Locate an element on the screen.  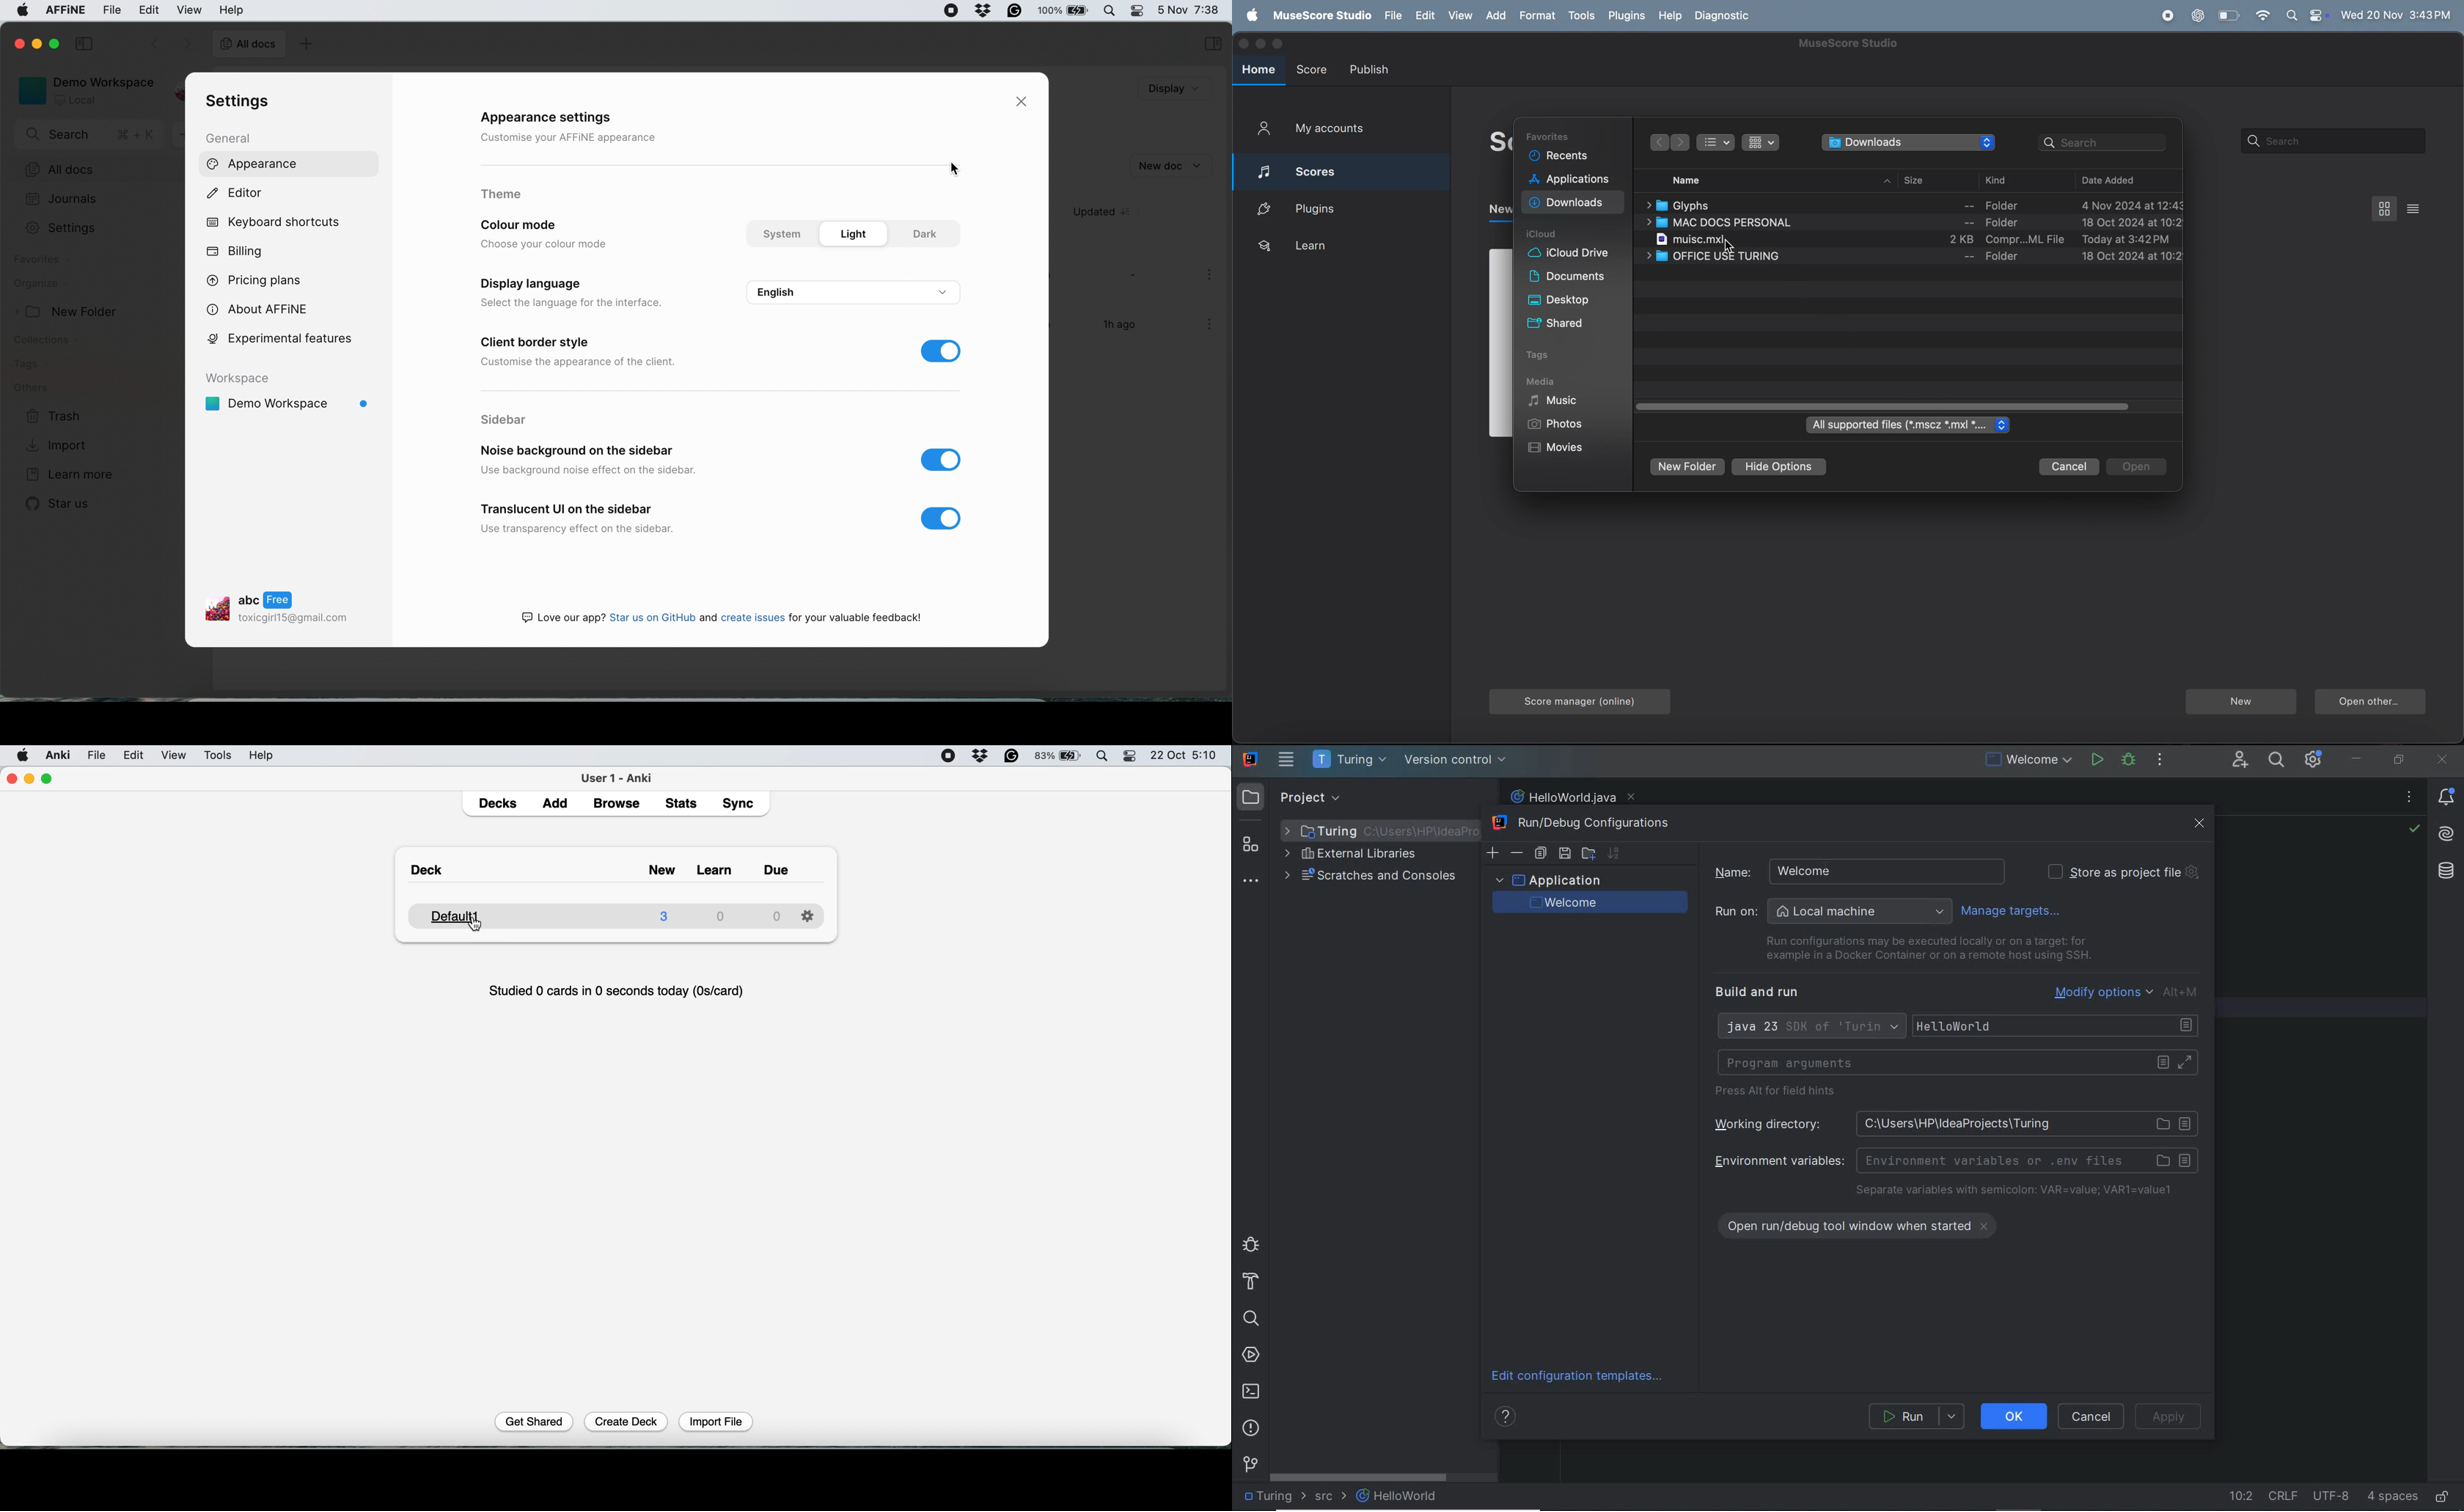
maximize is located at coordinates (1279, 44).